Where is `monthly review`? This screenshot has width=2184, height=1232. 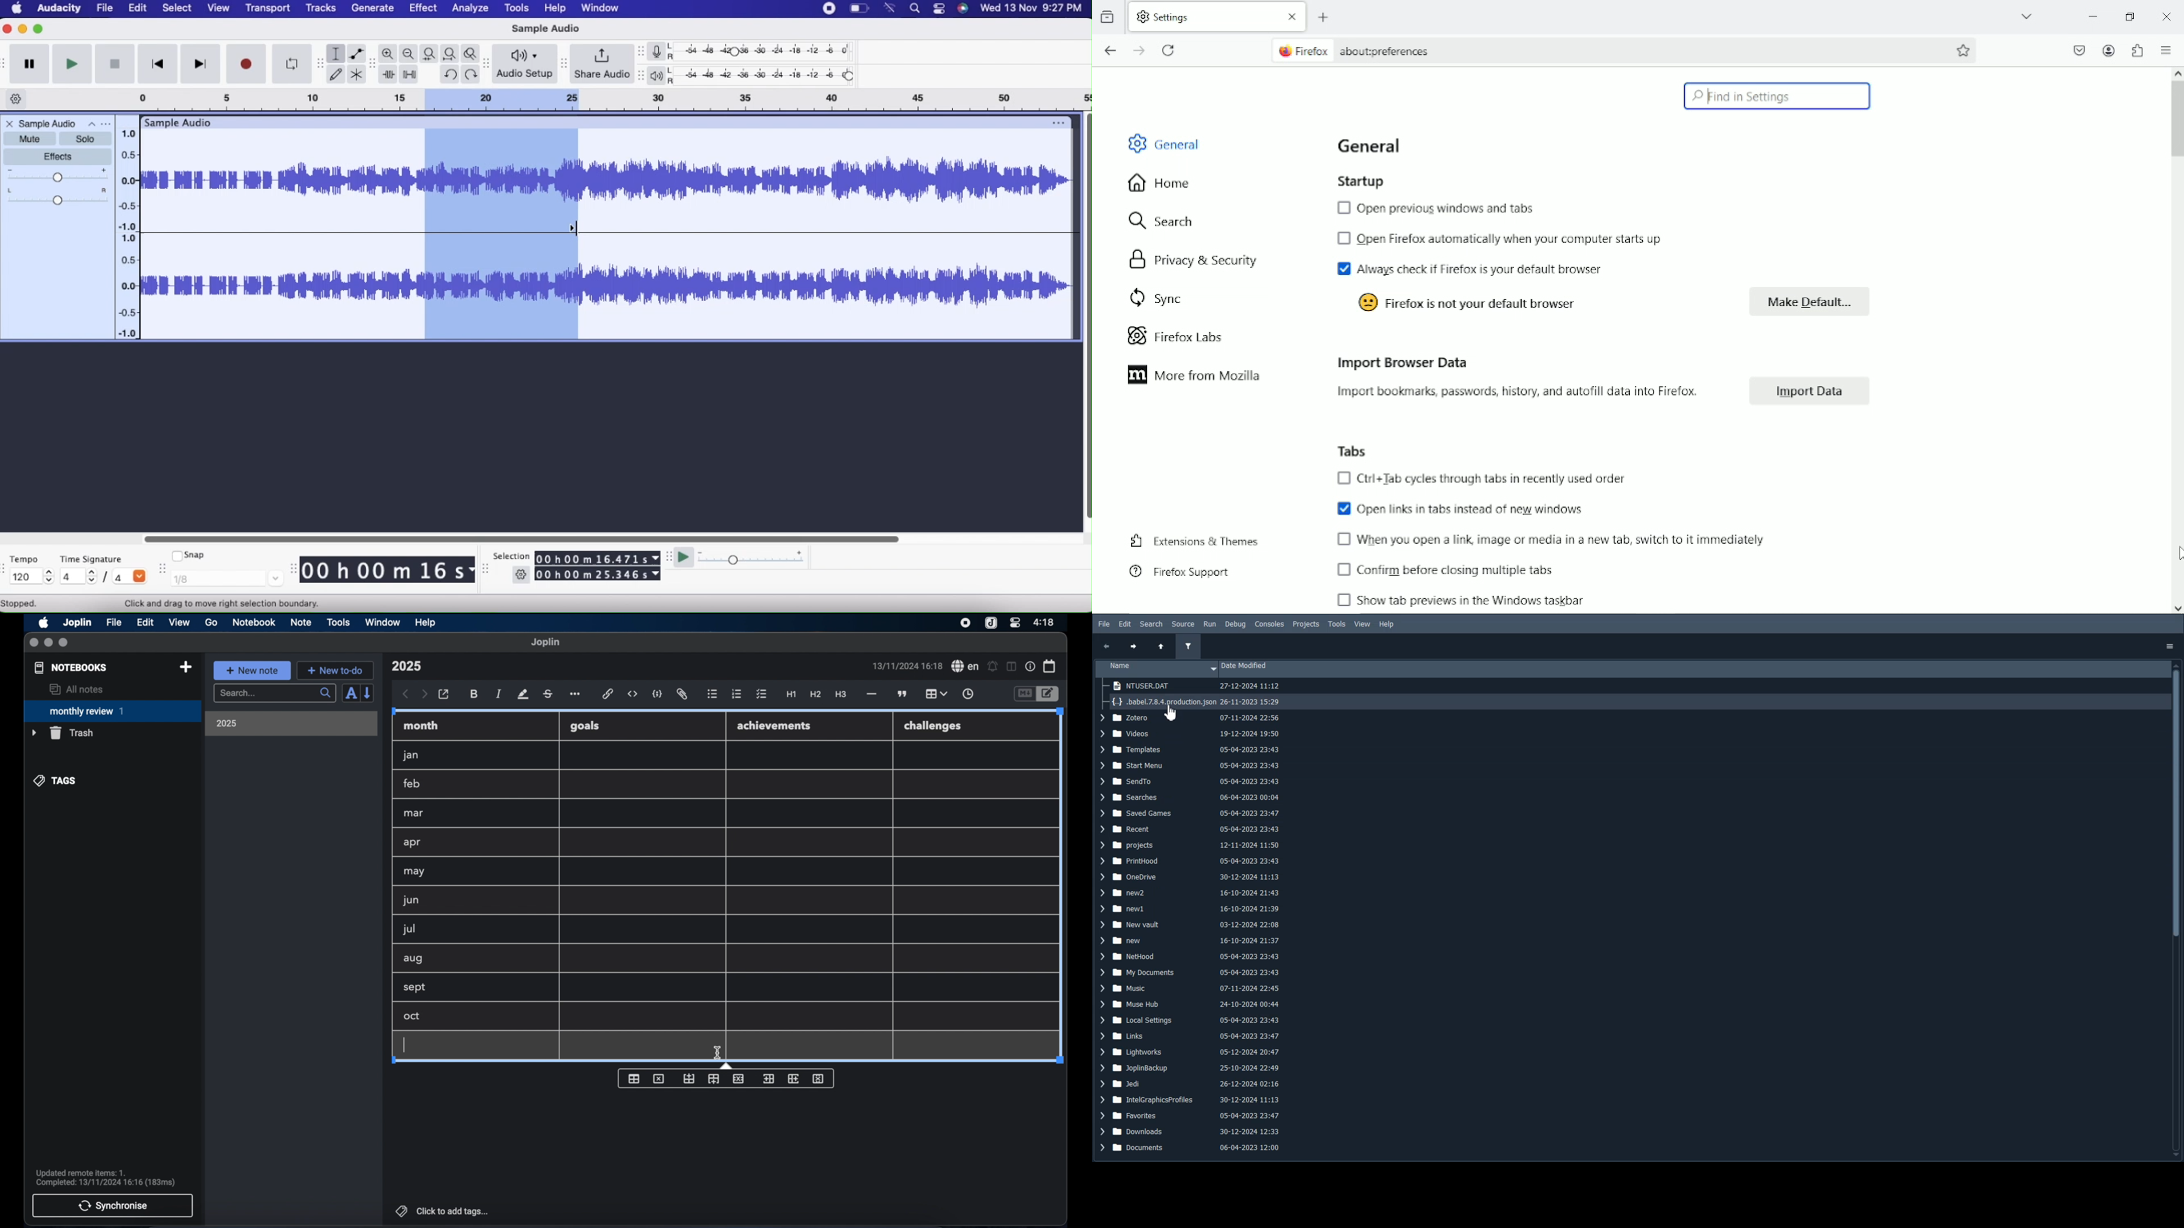
monthly review is located at coordinates (113, 710).